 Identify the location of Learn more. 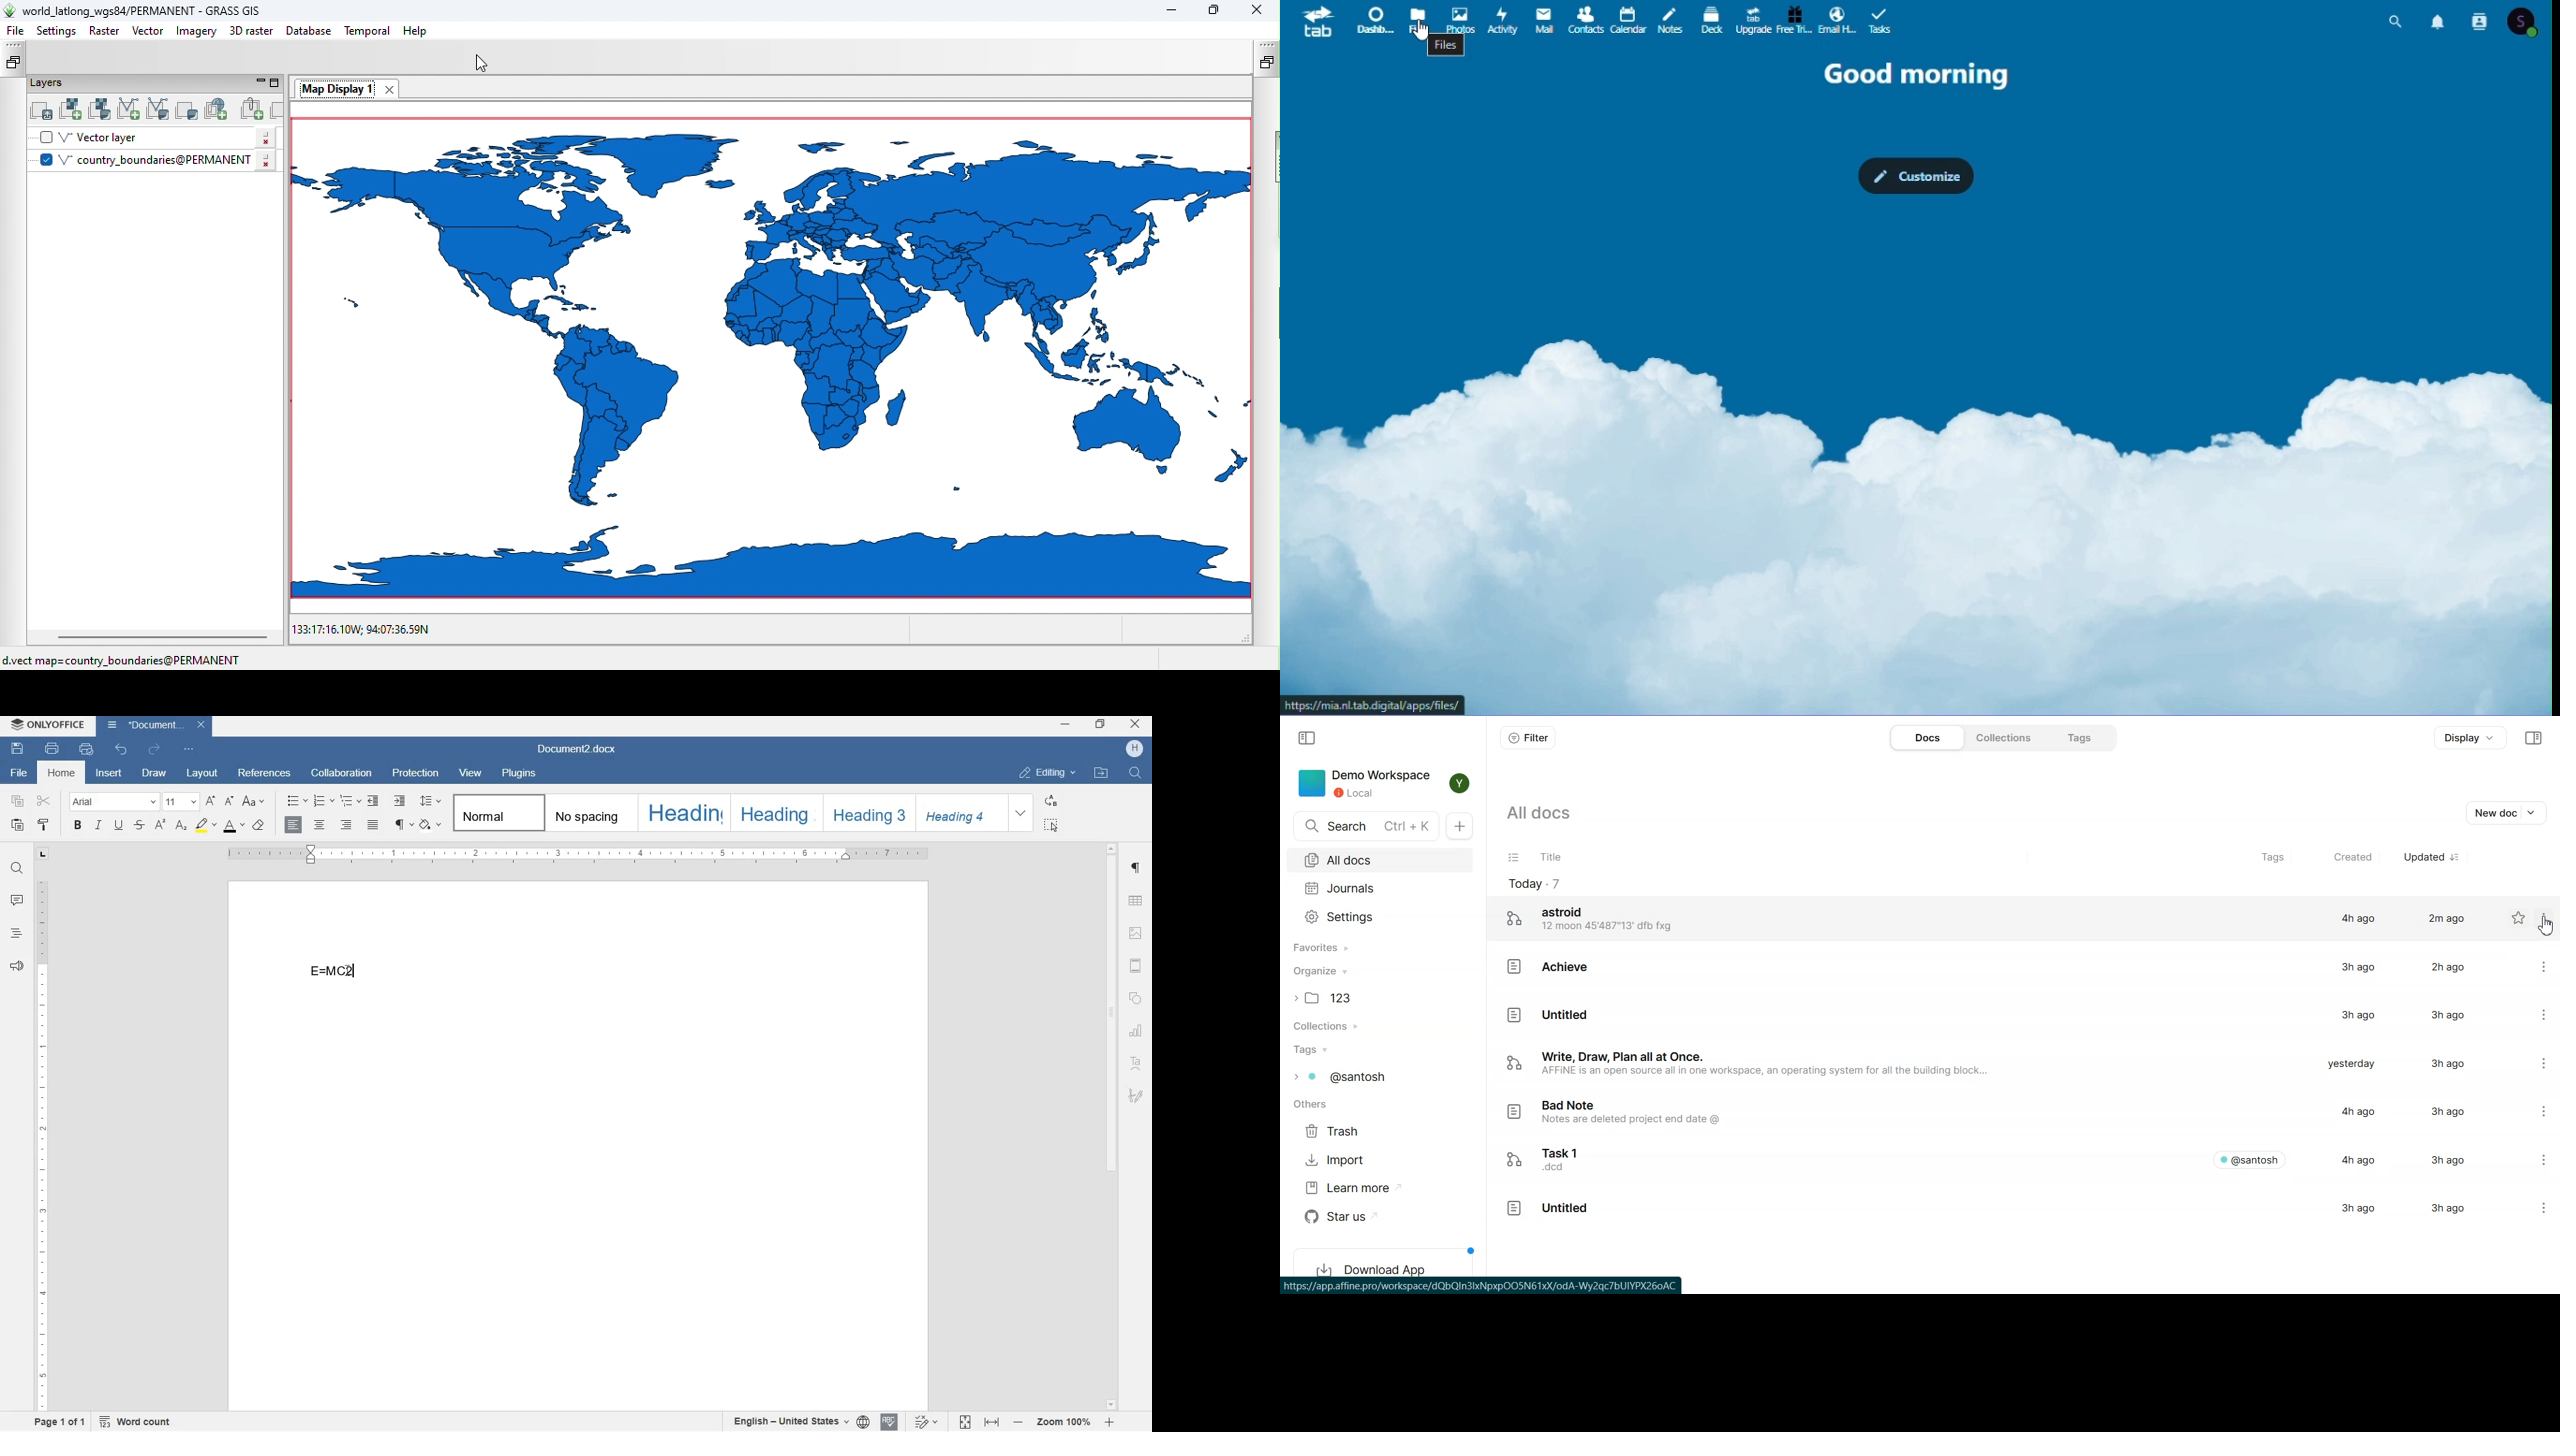
(1346, 1188).